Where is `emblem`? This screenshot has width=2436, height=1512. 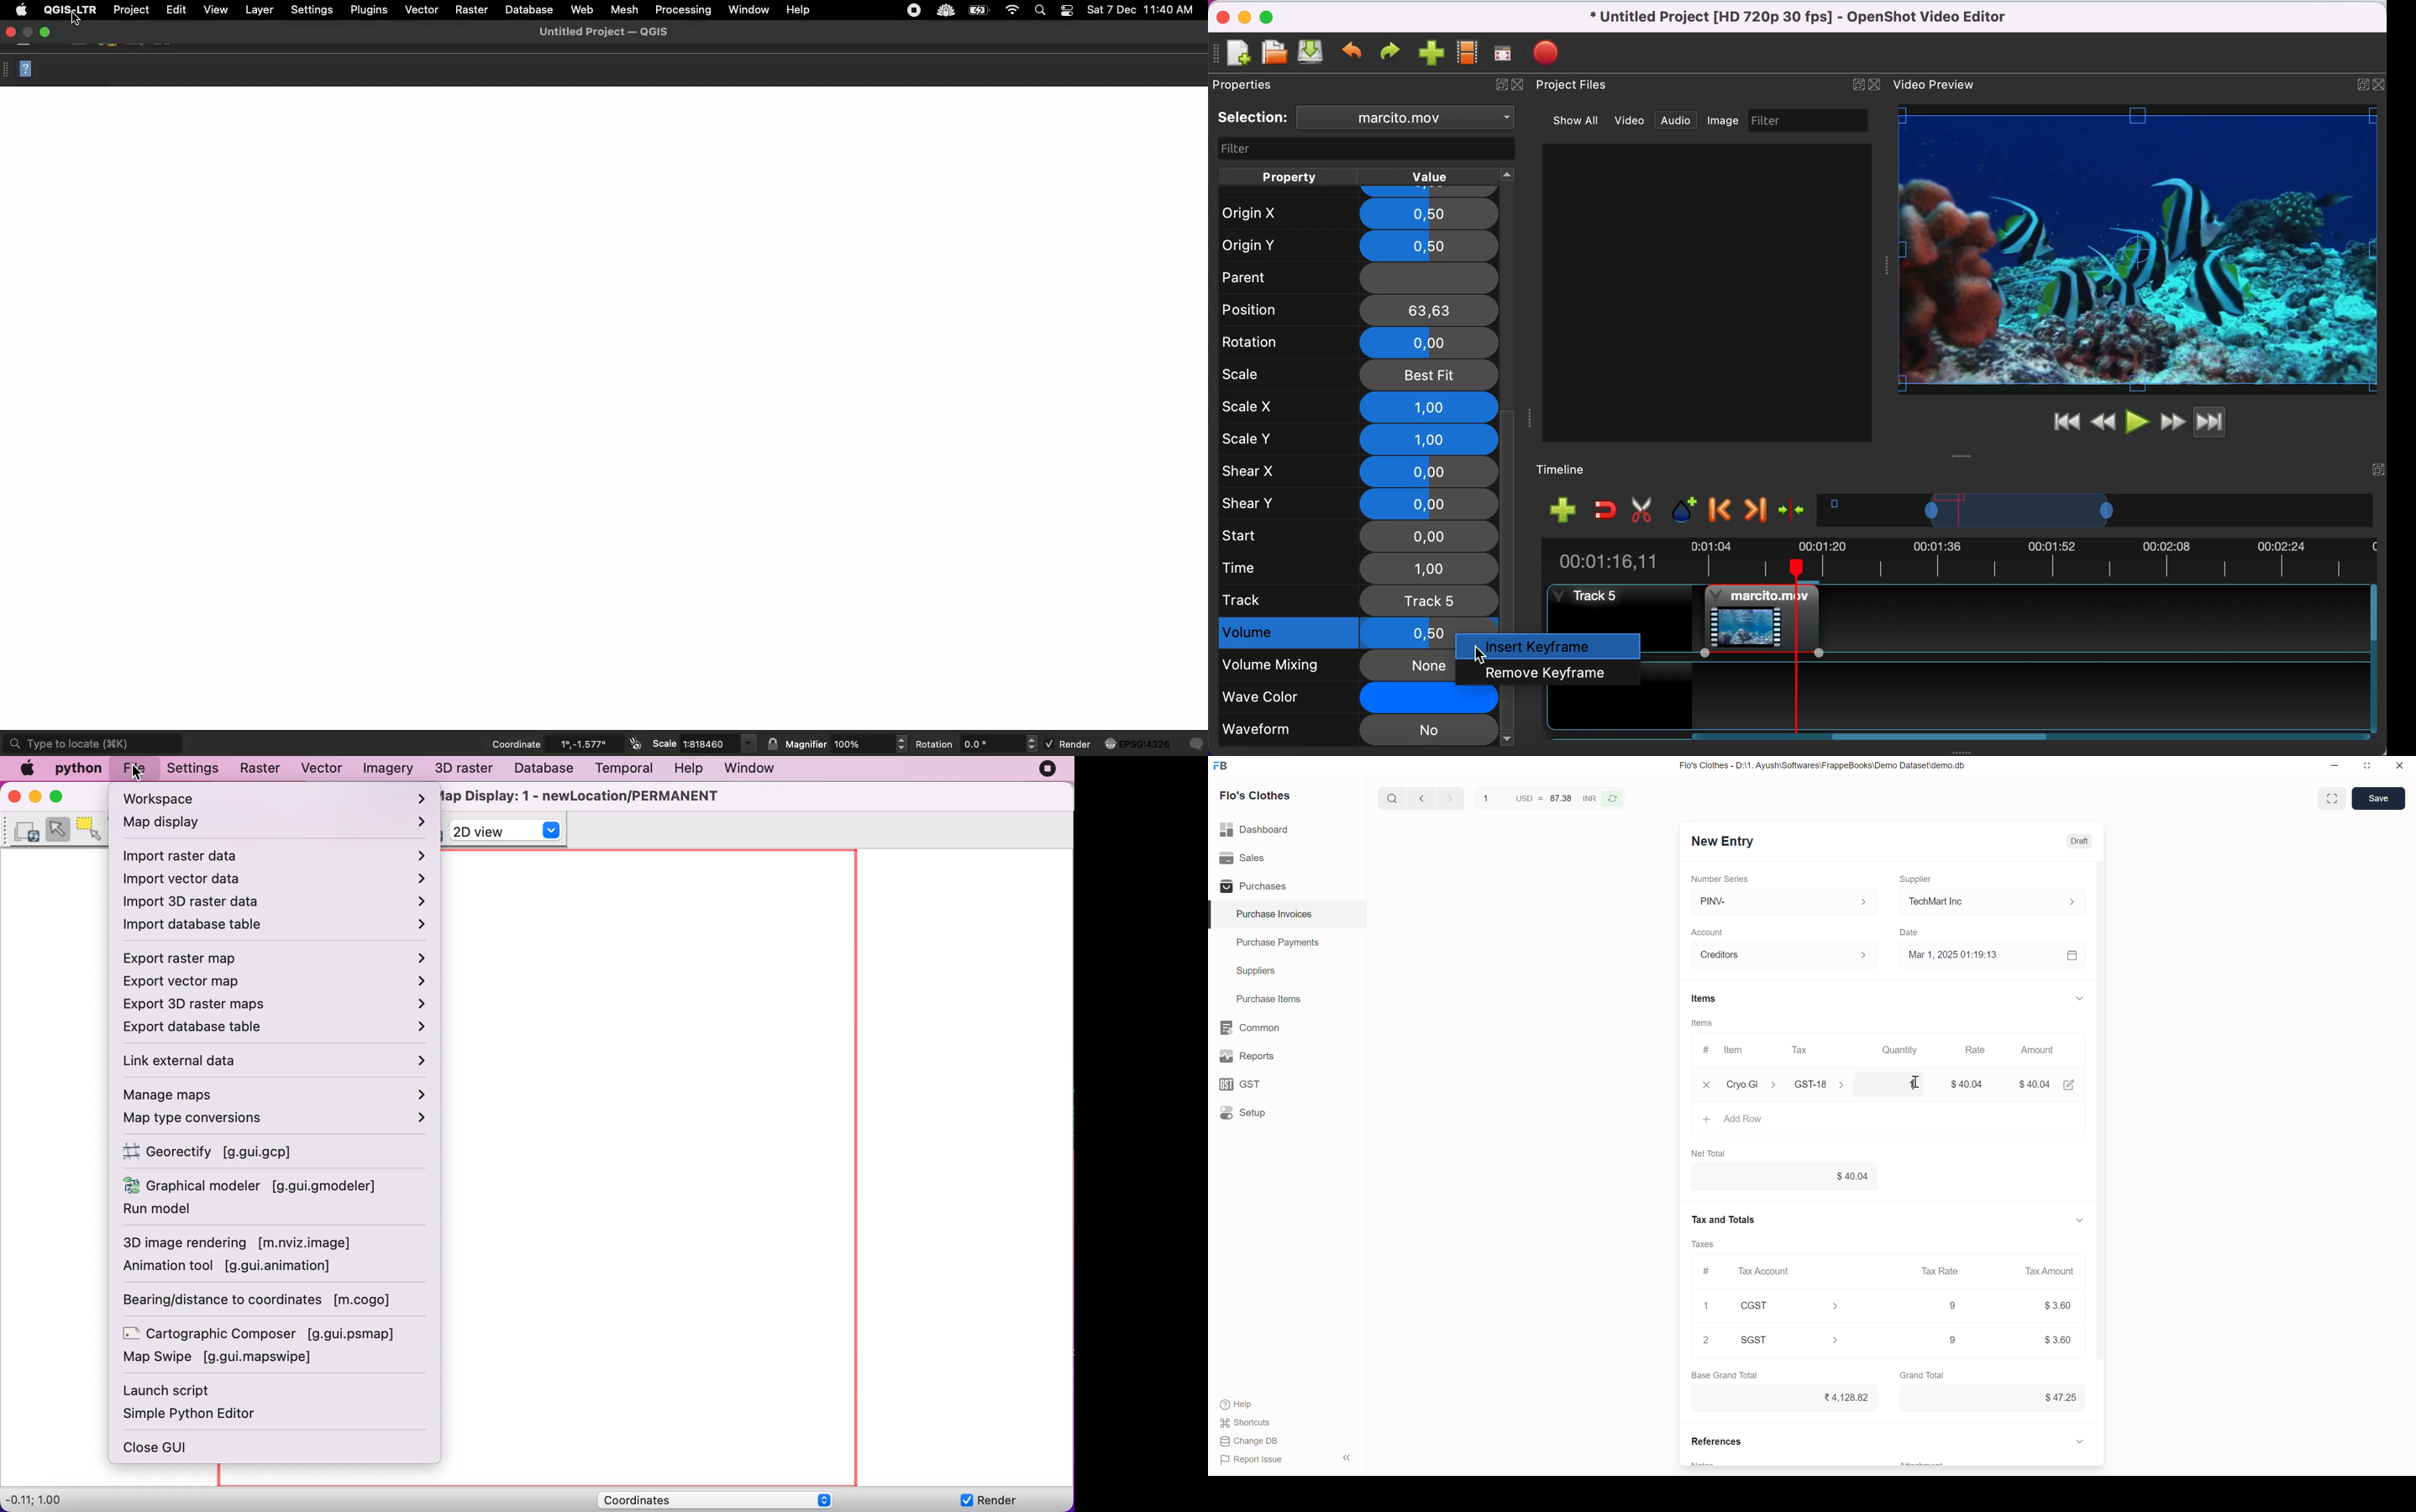
emblem is located at coordinates (773, 743).